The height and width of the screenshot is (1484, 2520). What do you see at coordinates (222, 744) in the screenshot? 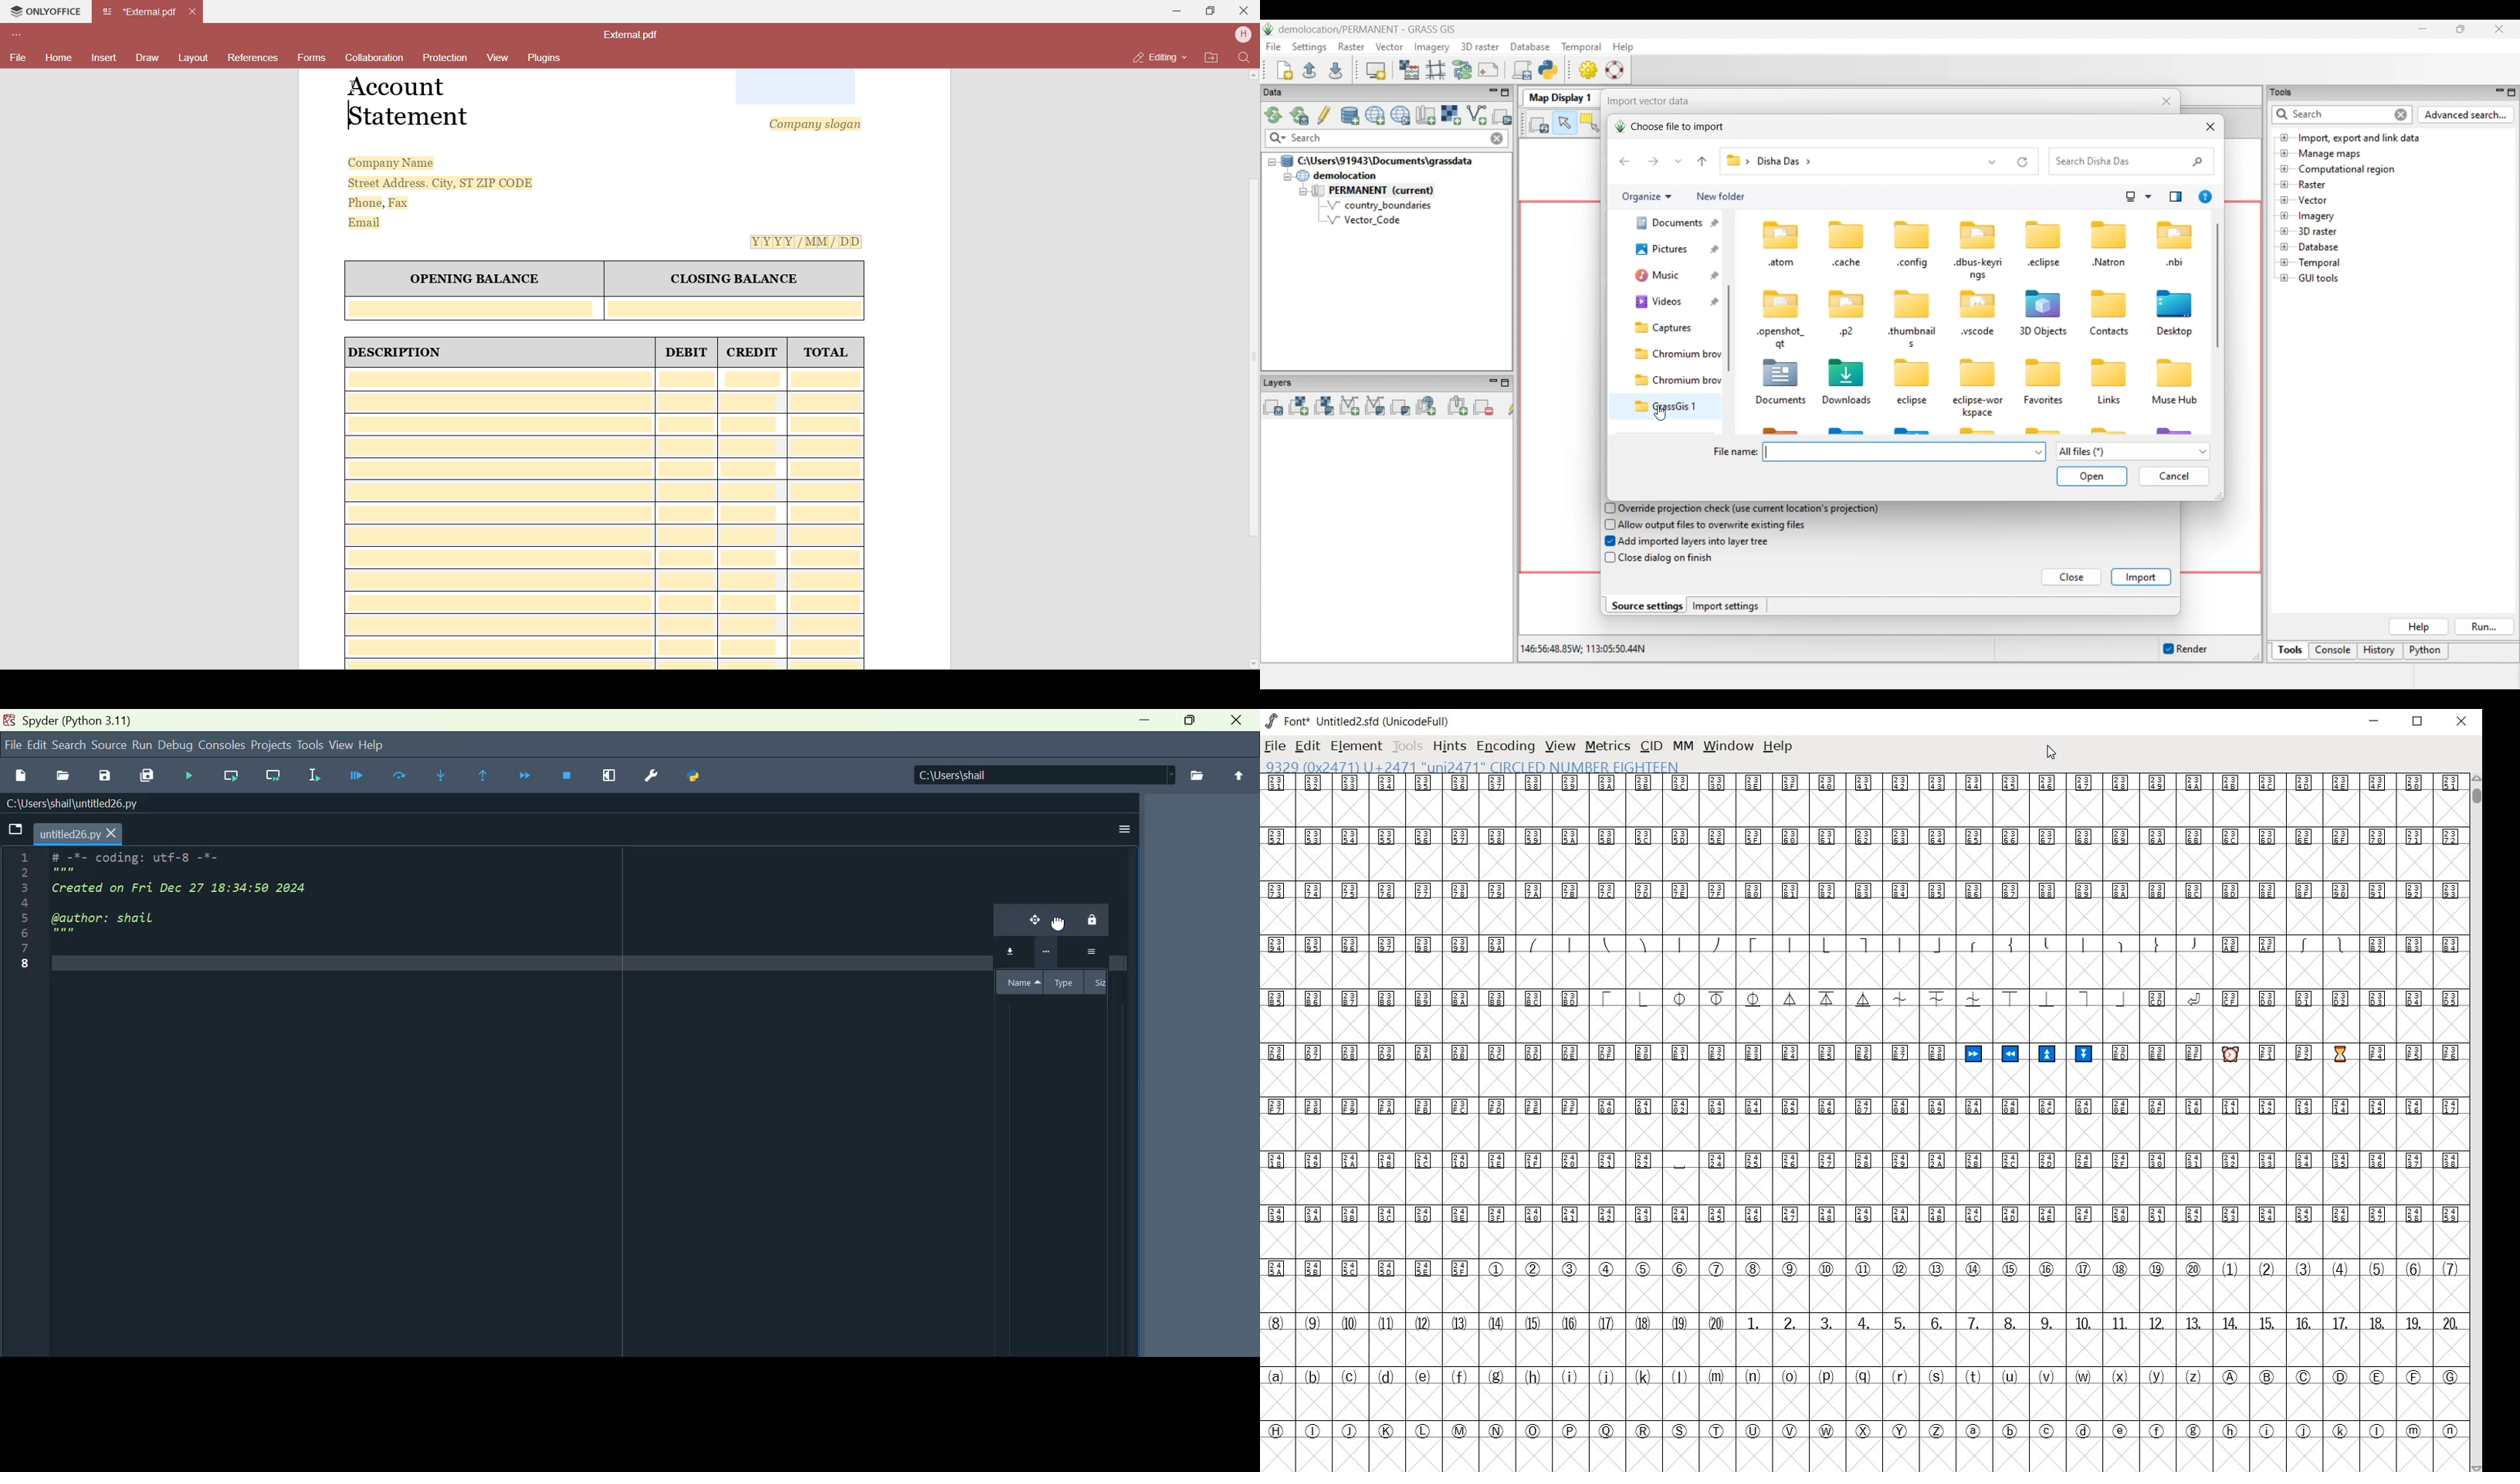
I see `Consoles` at bounding box center [222, 744].